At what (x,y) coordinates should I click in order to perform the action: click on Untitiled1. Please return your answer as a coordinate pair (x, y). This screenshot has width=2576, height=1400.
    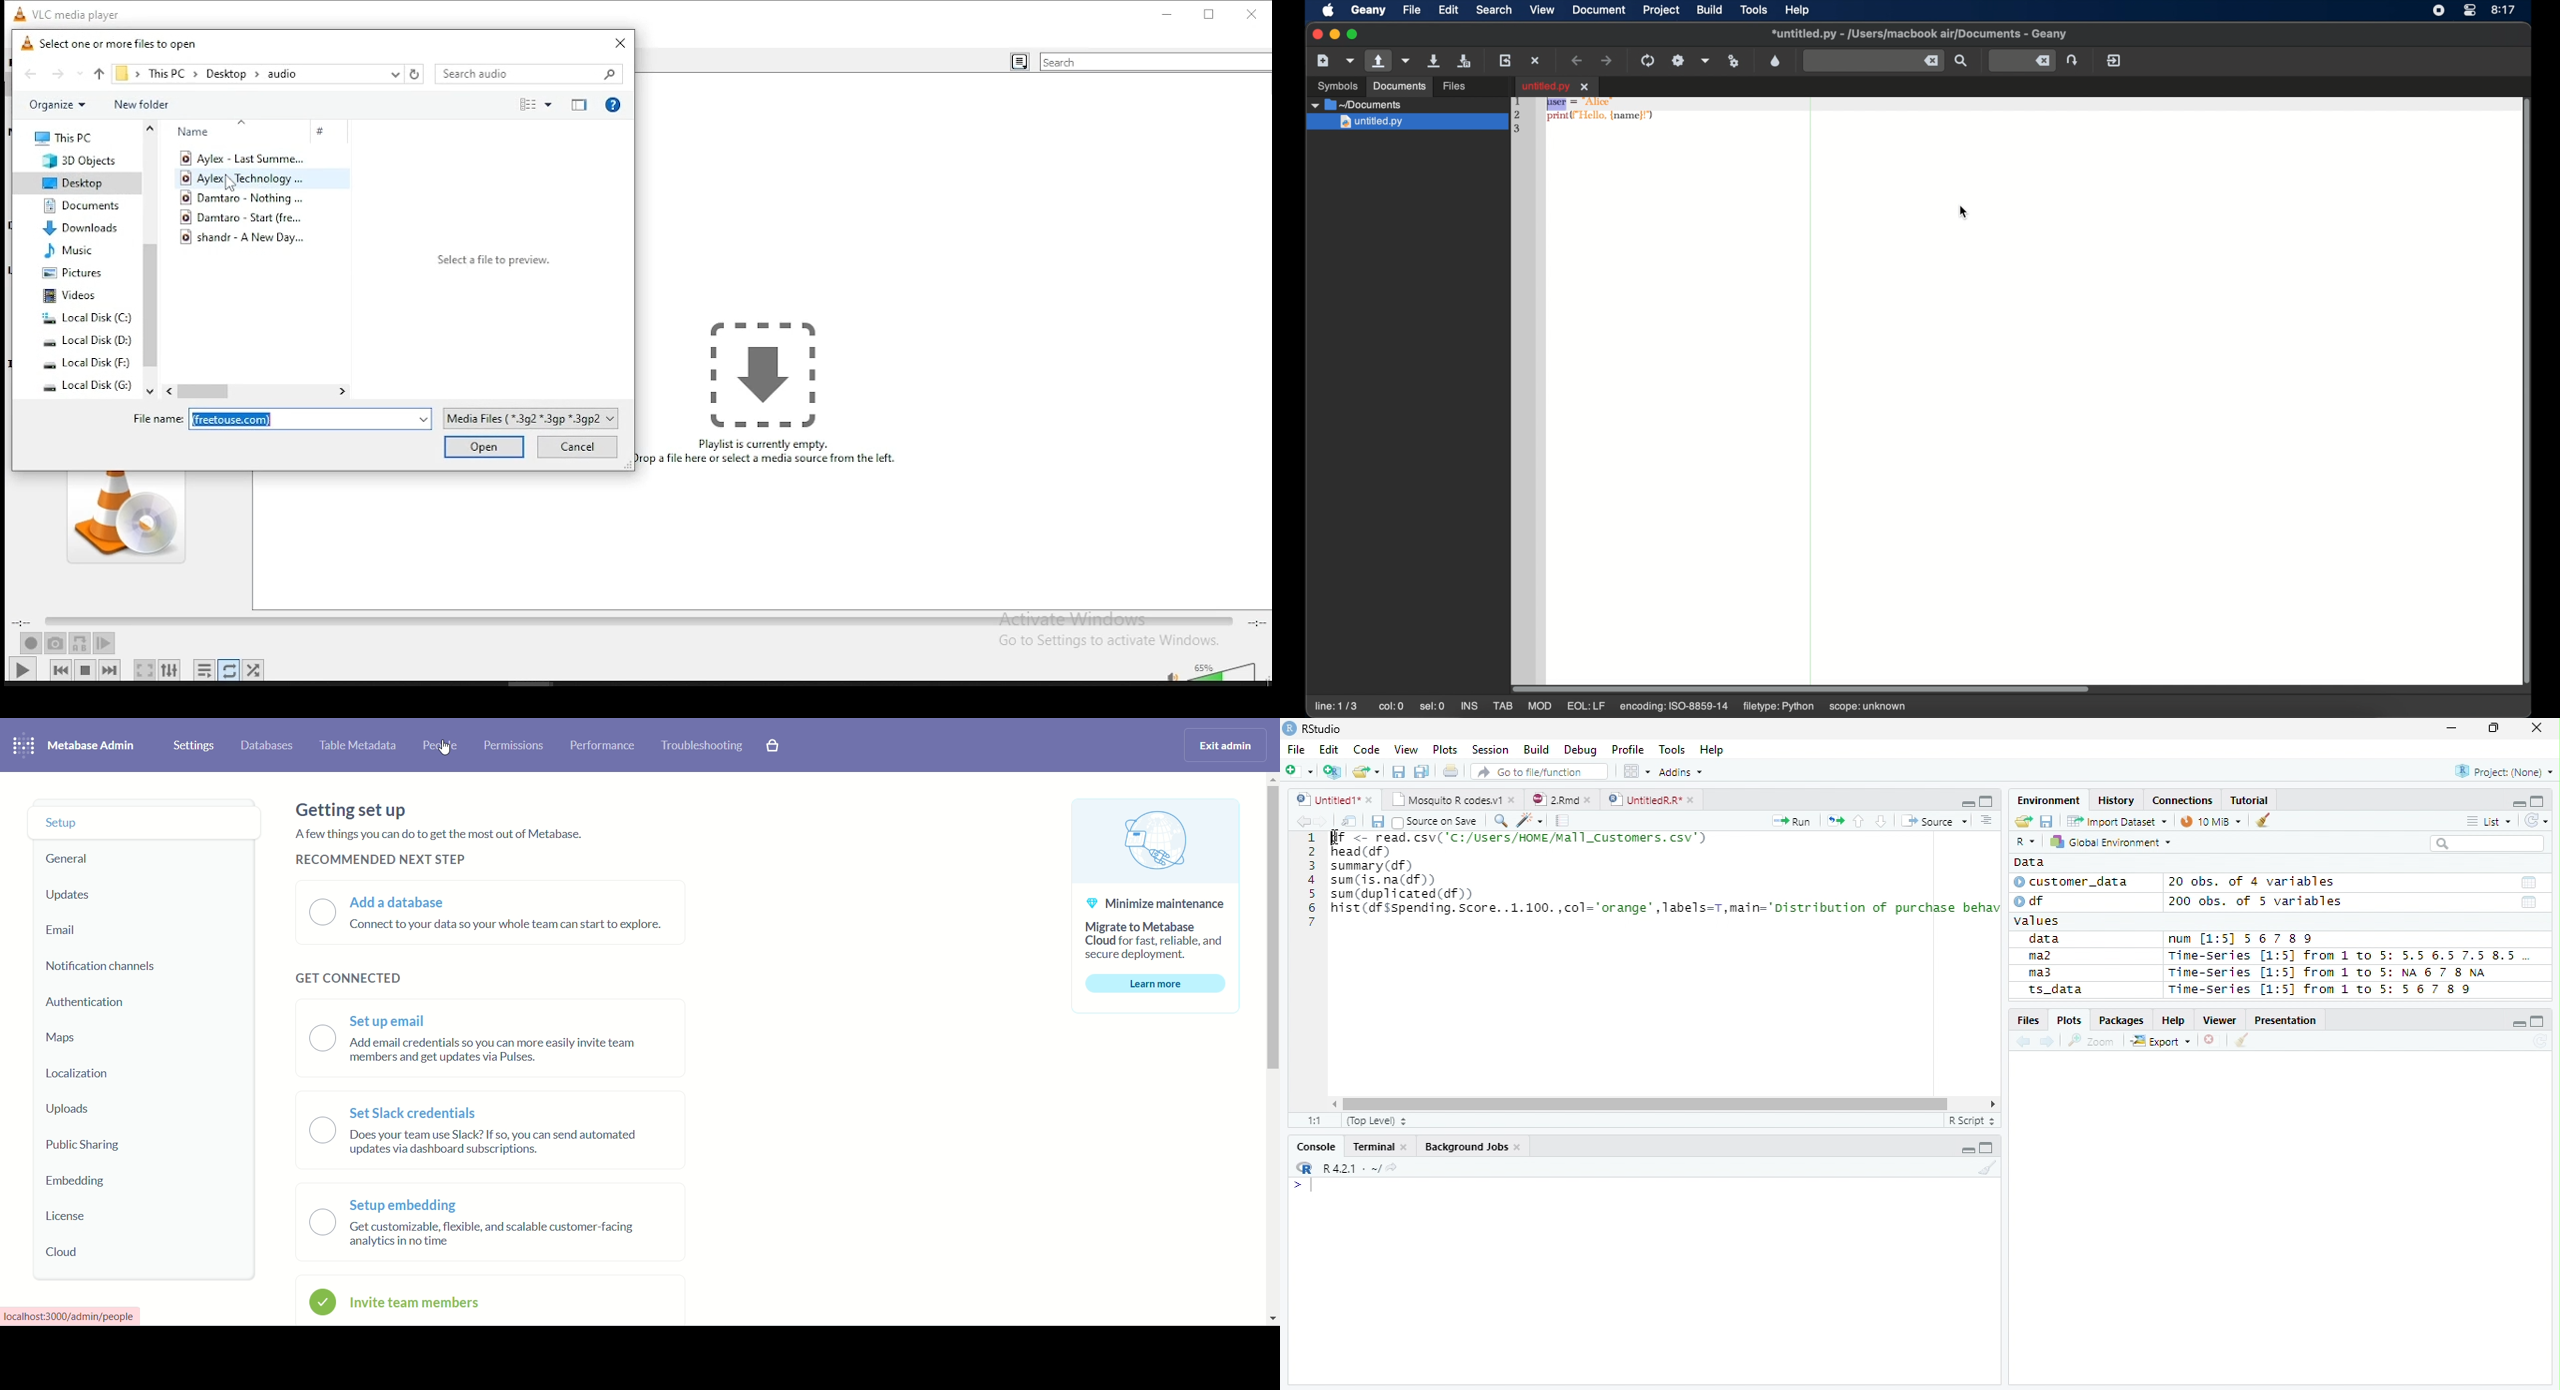
    Looking at the image, I should click on (1333, 800).